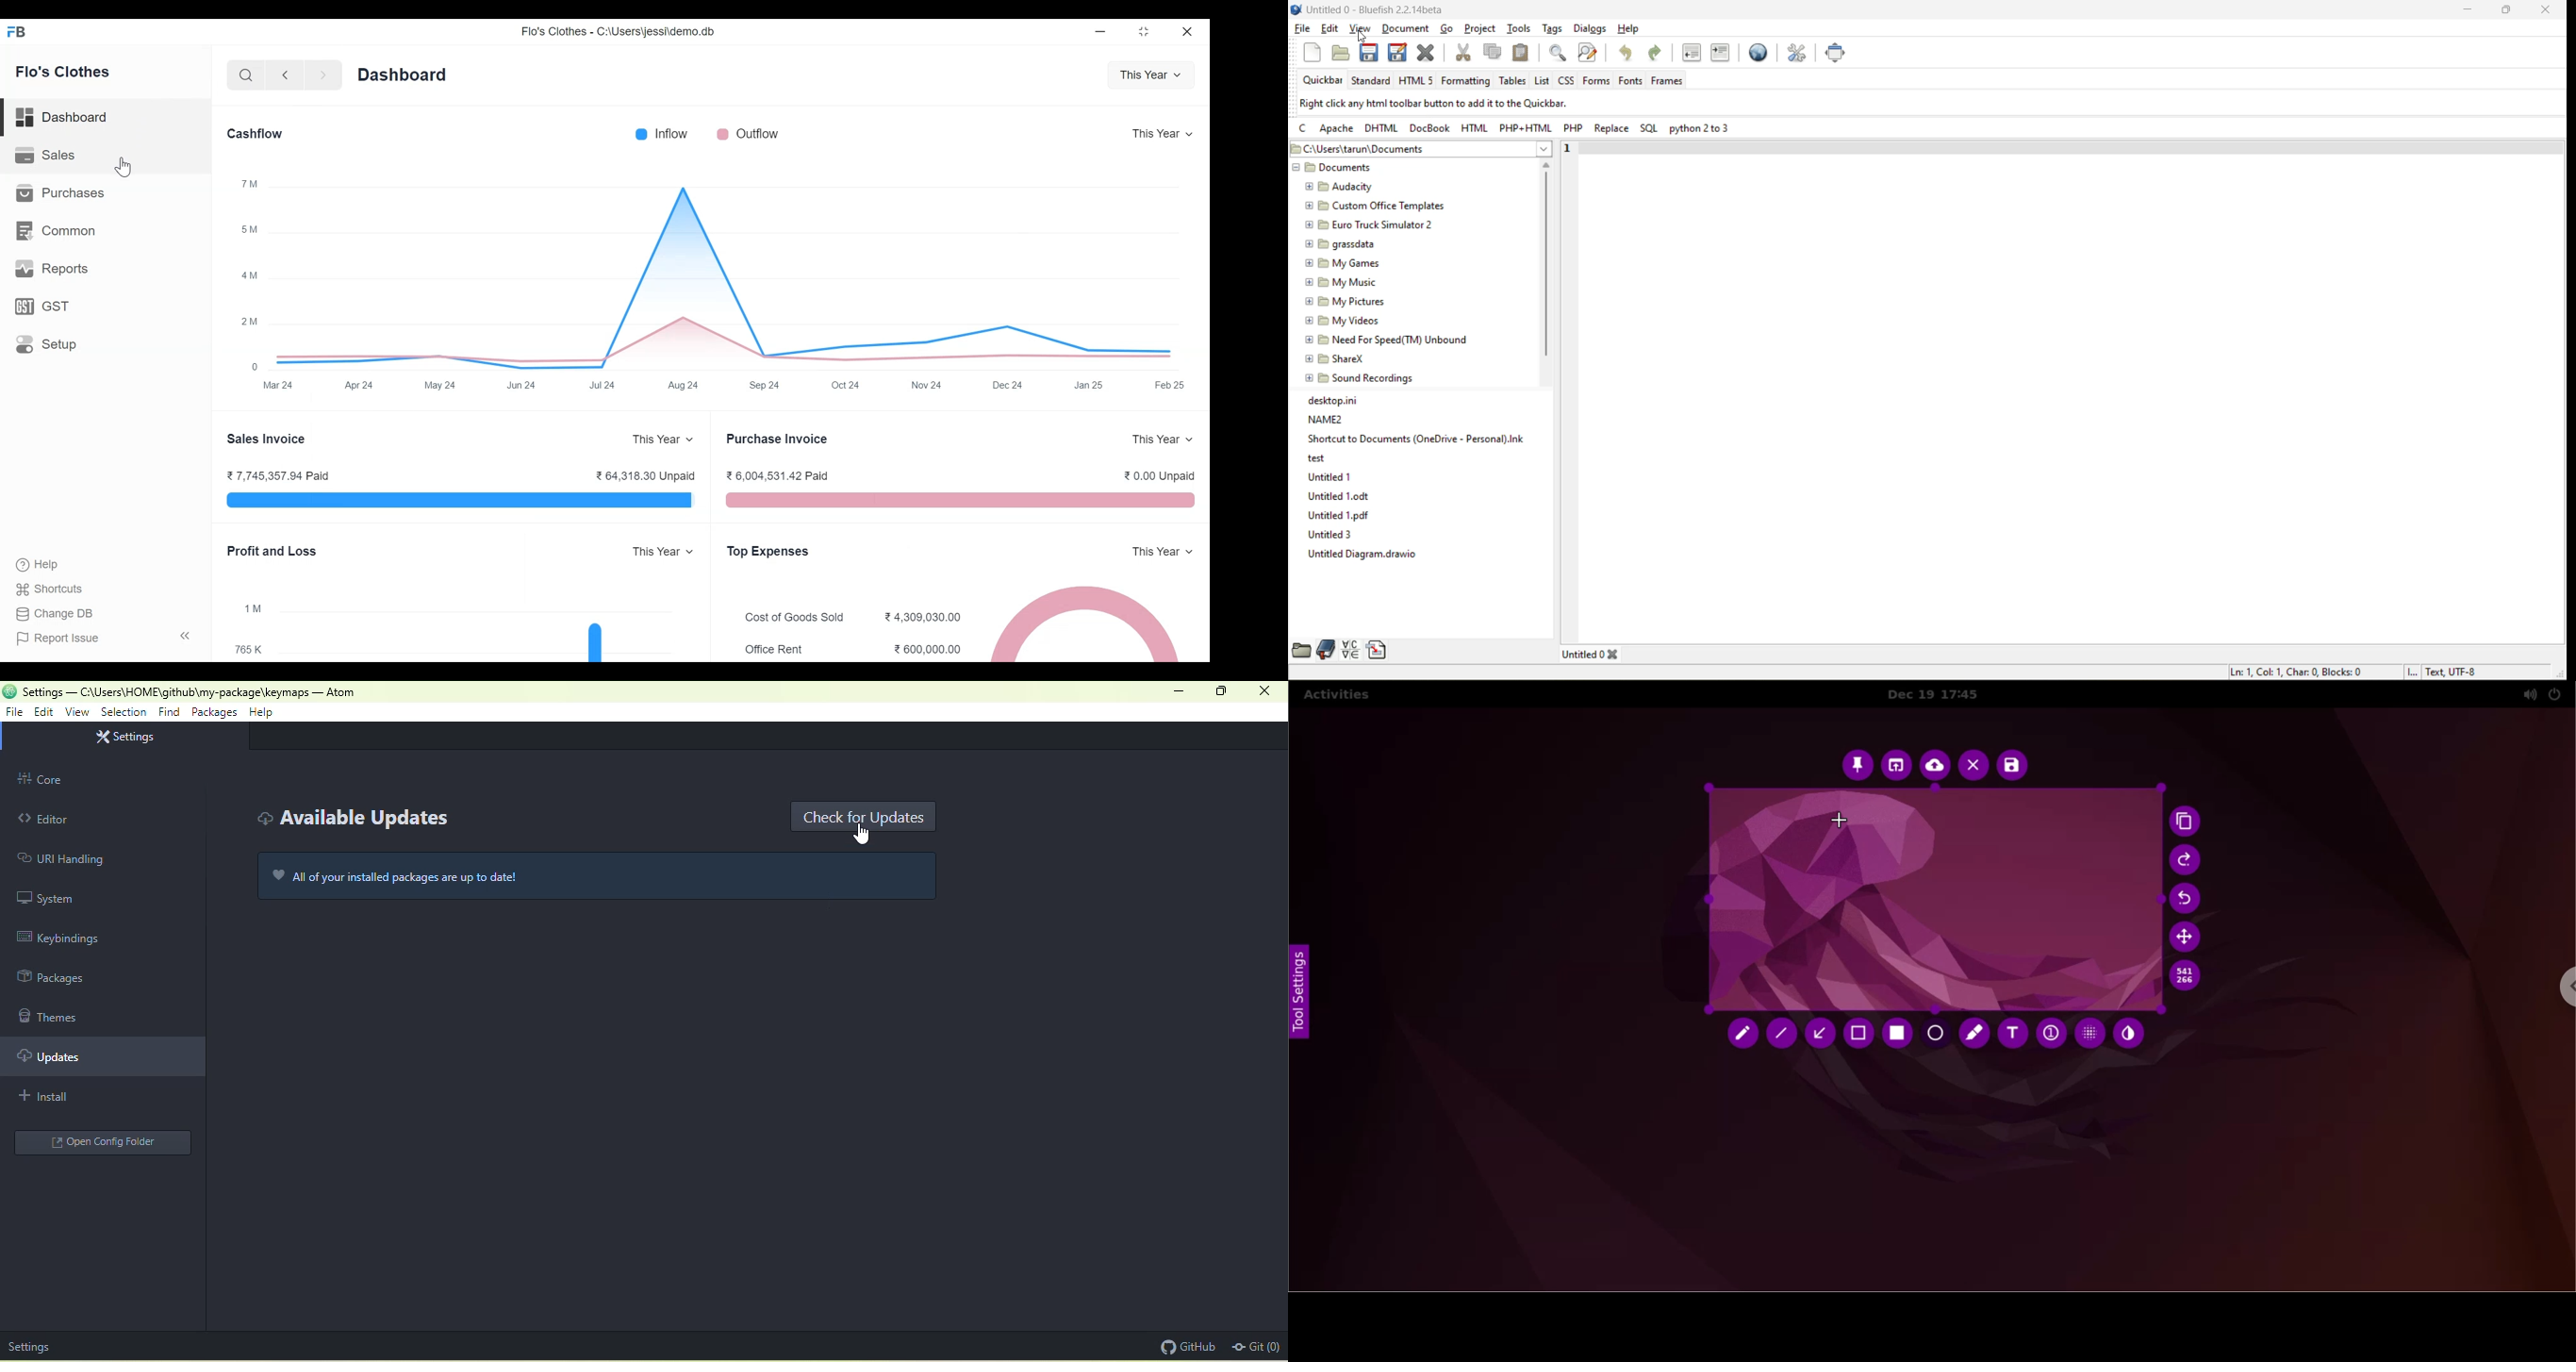 The height and width of the screenshot is (1372, 2576). I want to click on line tool, so click(1784, 1037).